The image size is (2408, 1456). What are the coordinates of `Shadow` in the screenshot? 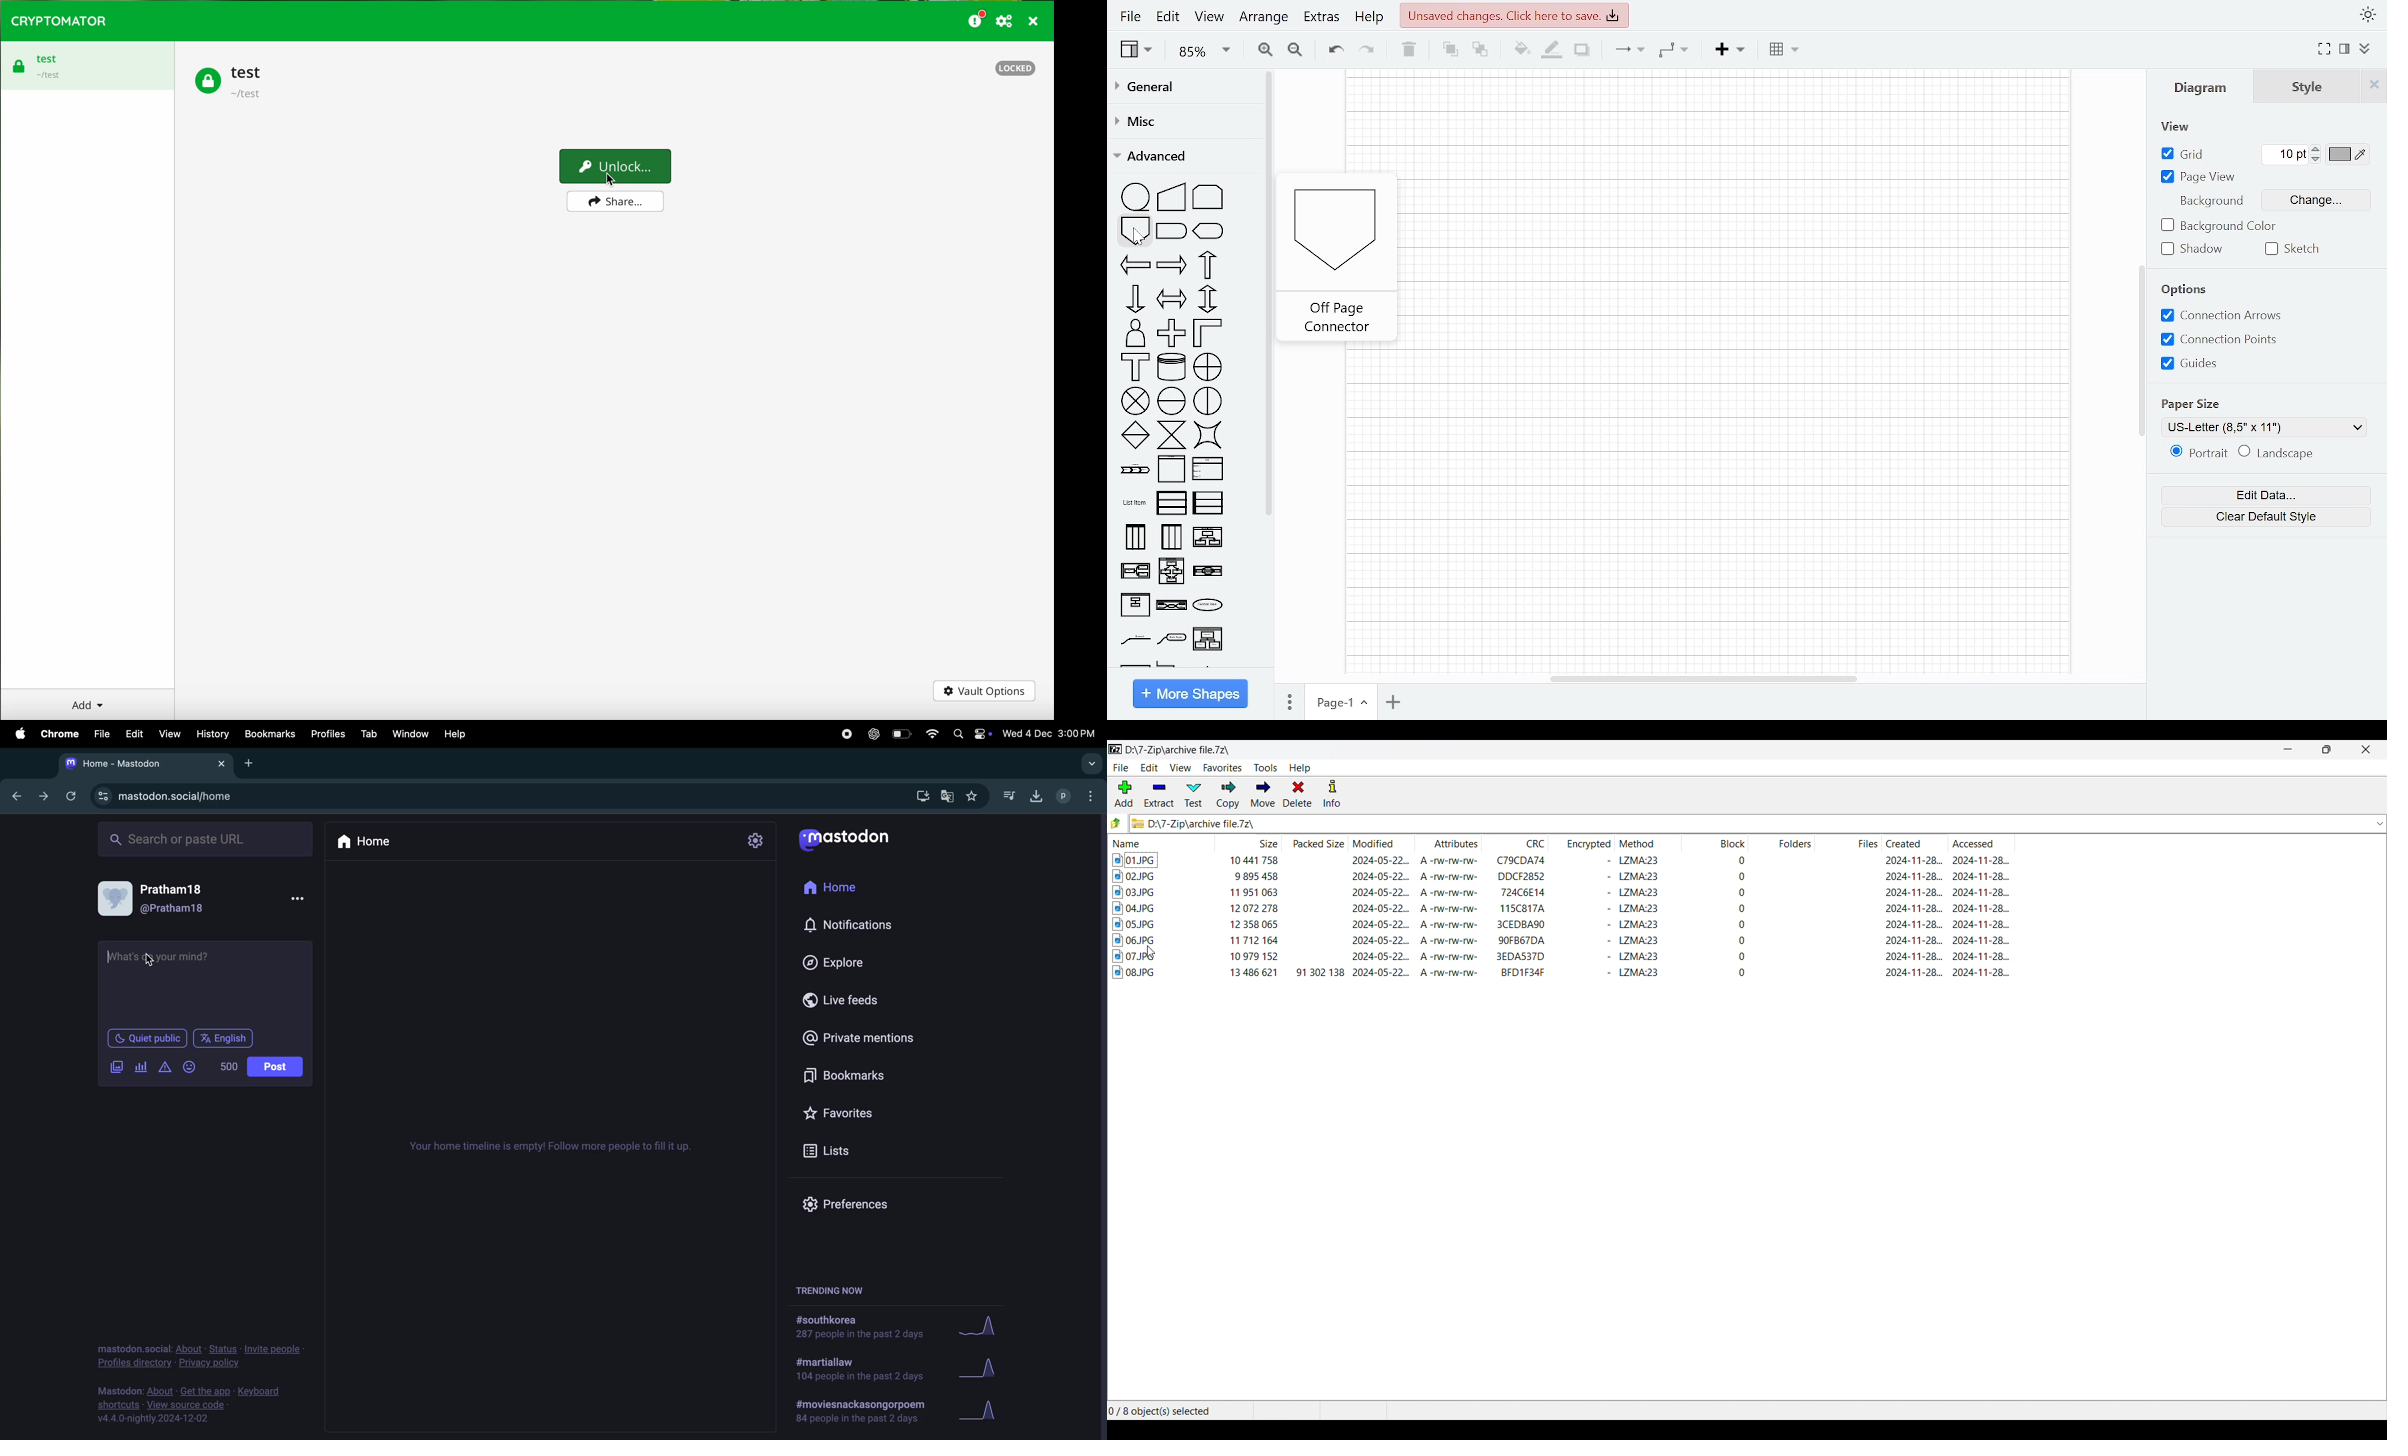 It's located at (1582, 52).